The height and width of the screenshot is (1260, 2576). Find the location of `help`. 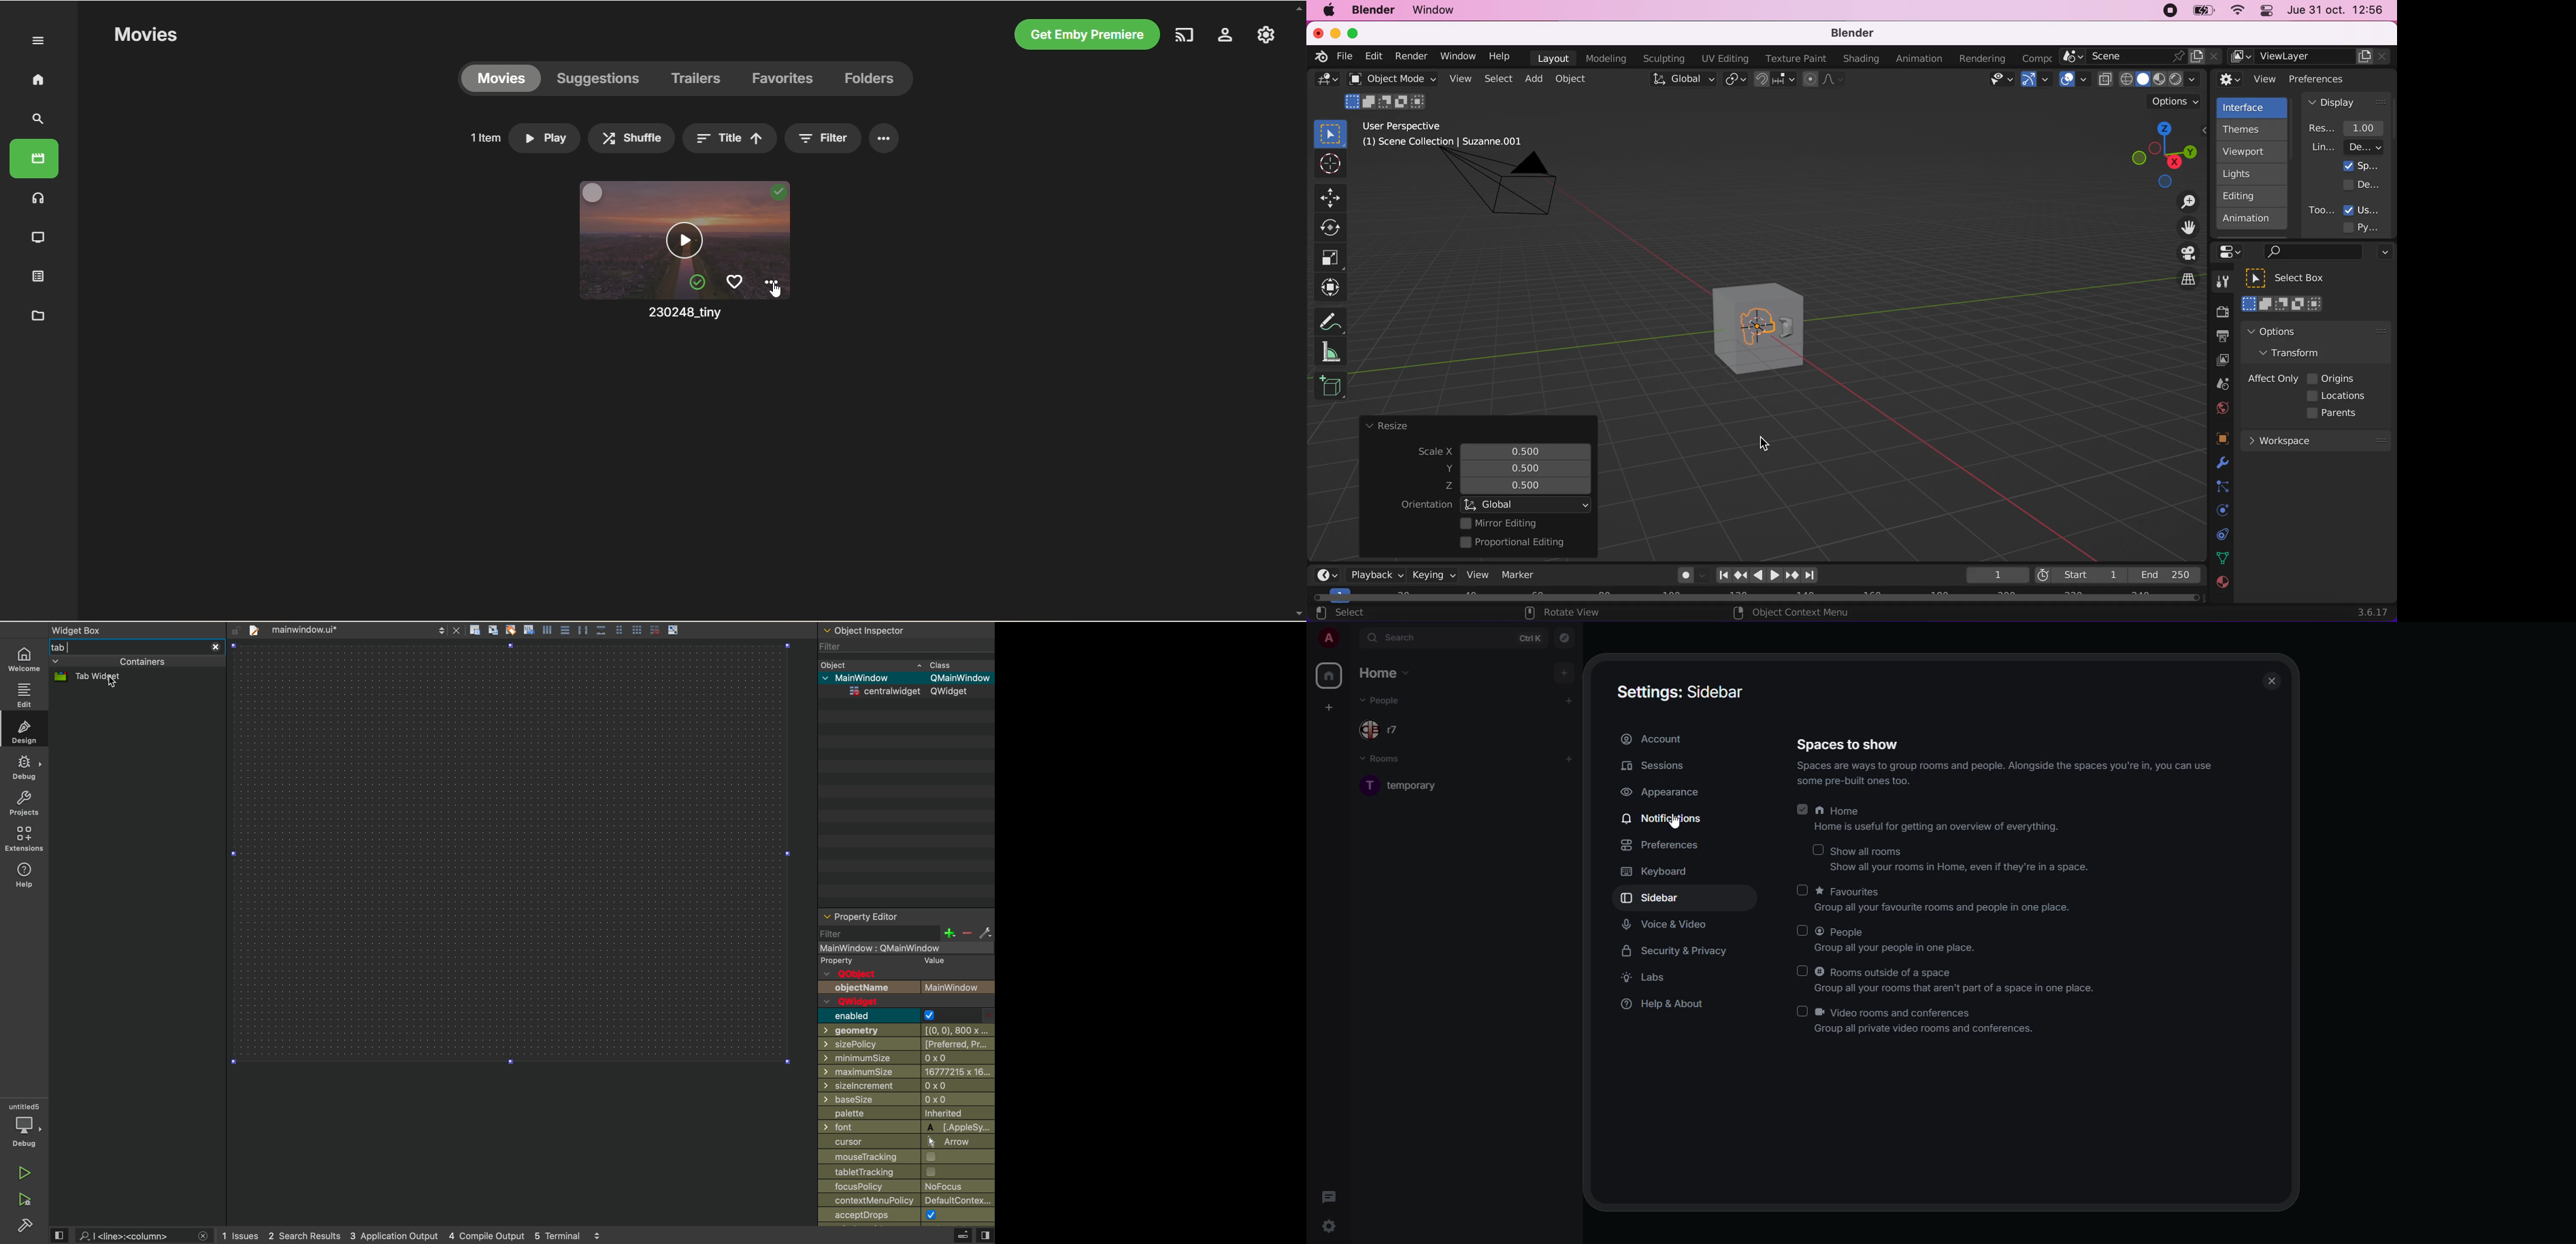

help is located at coordinates (24, 876).